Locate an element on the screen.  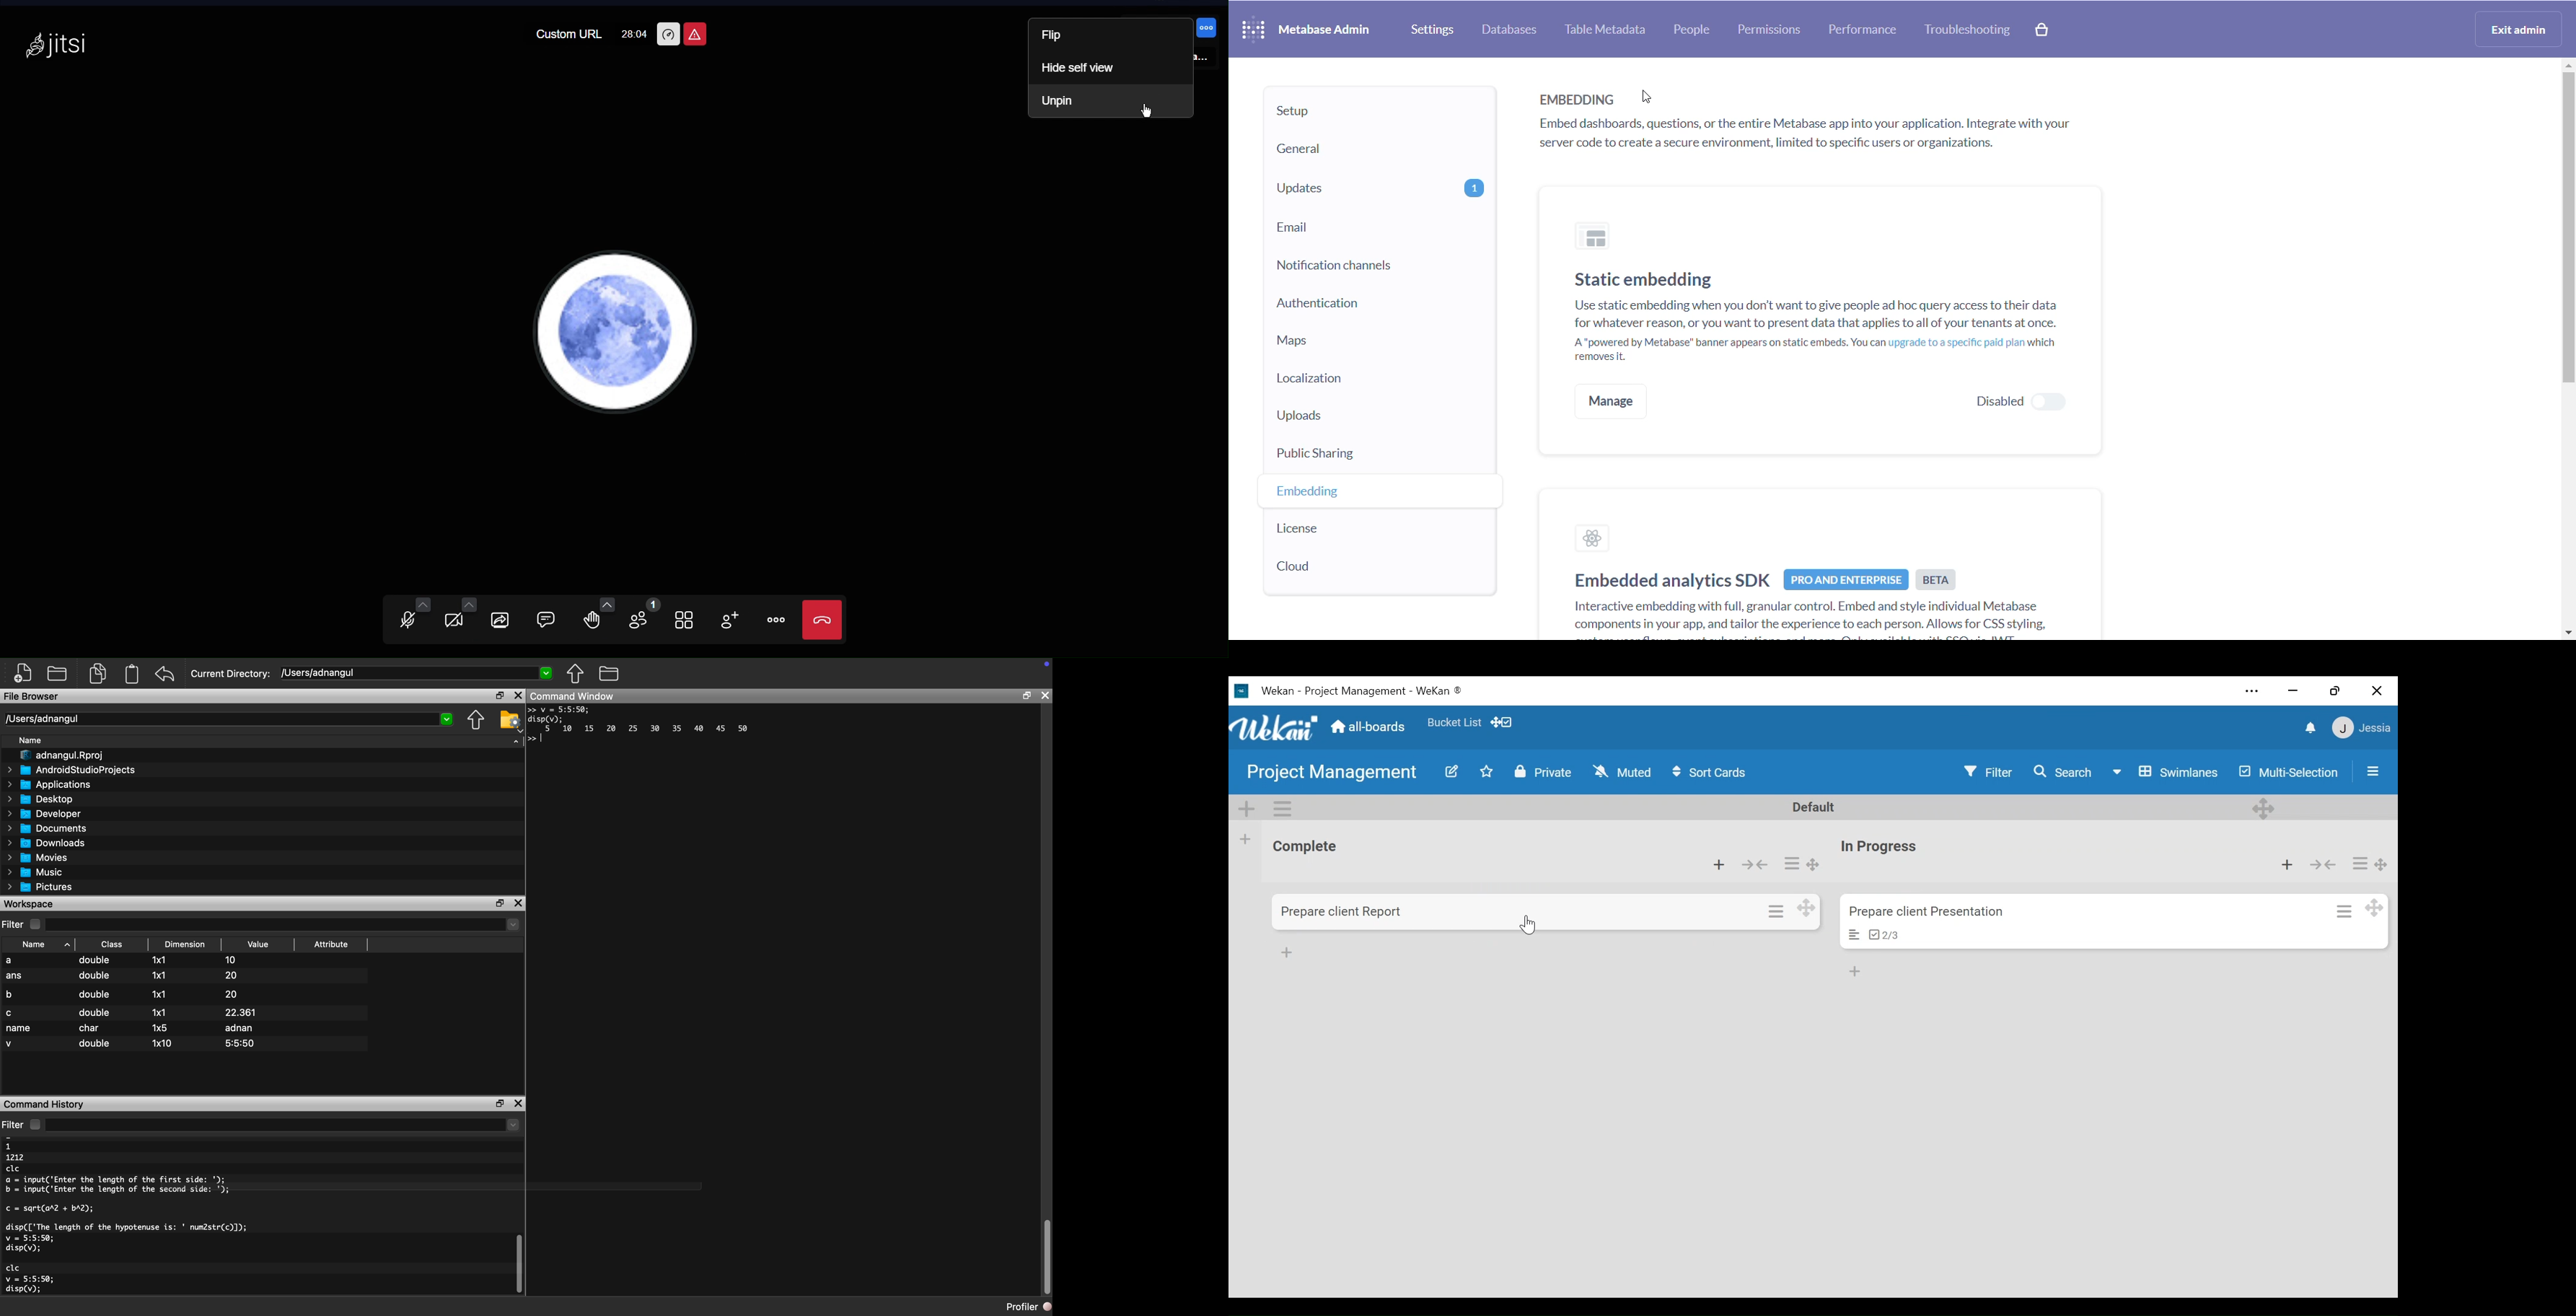
Card Description is located at coordinates (1855, 935).